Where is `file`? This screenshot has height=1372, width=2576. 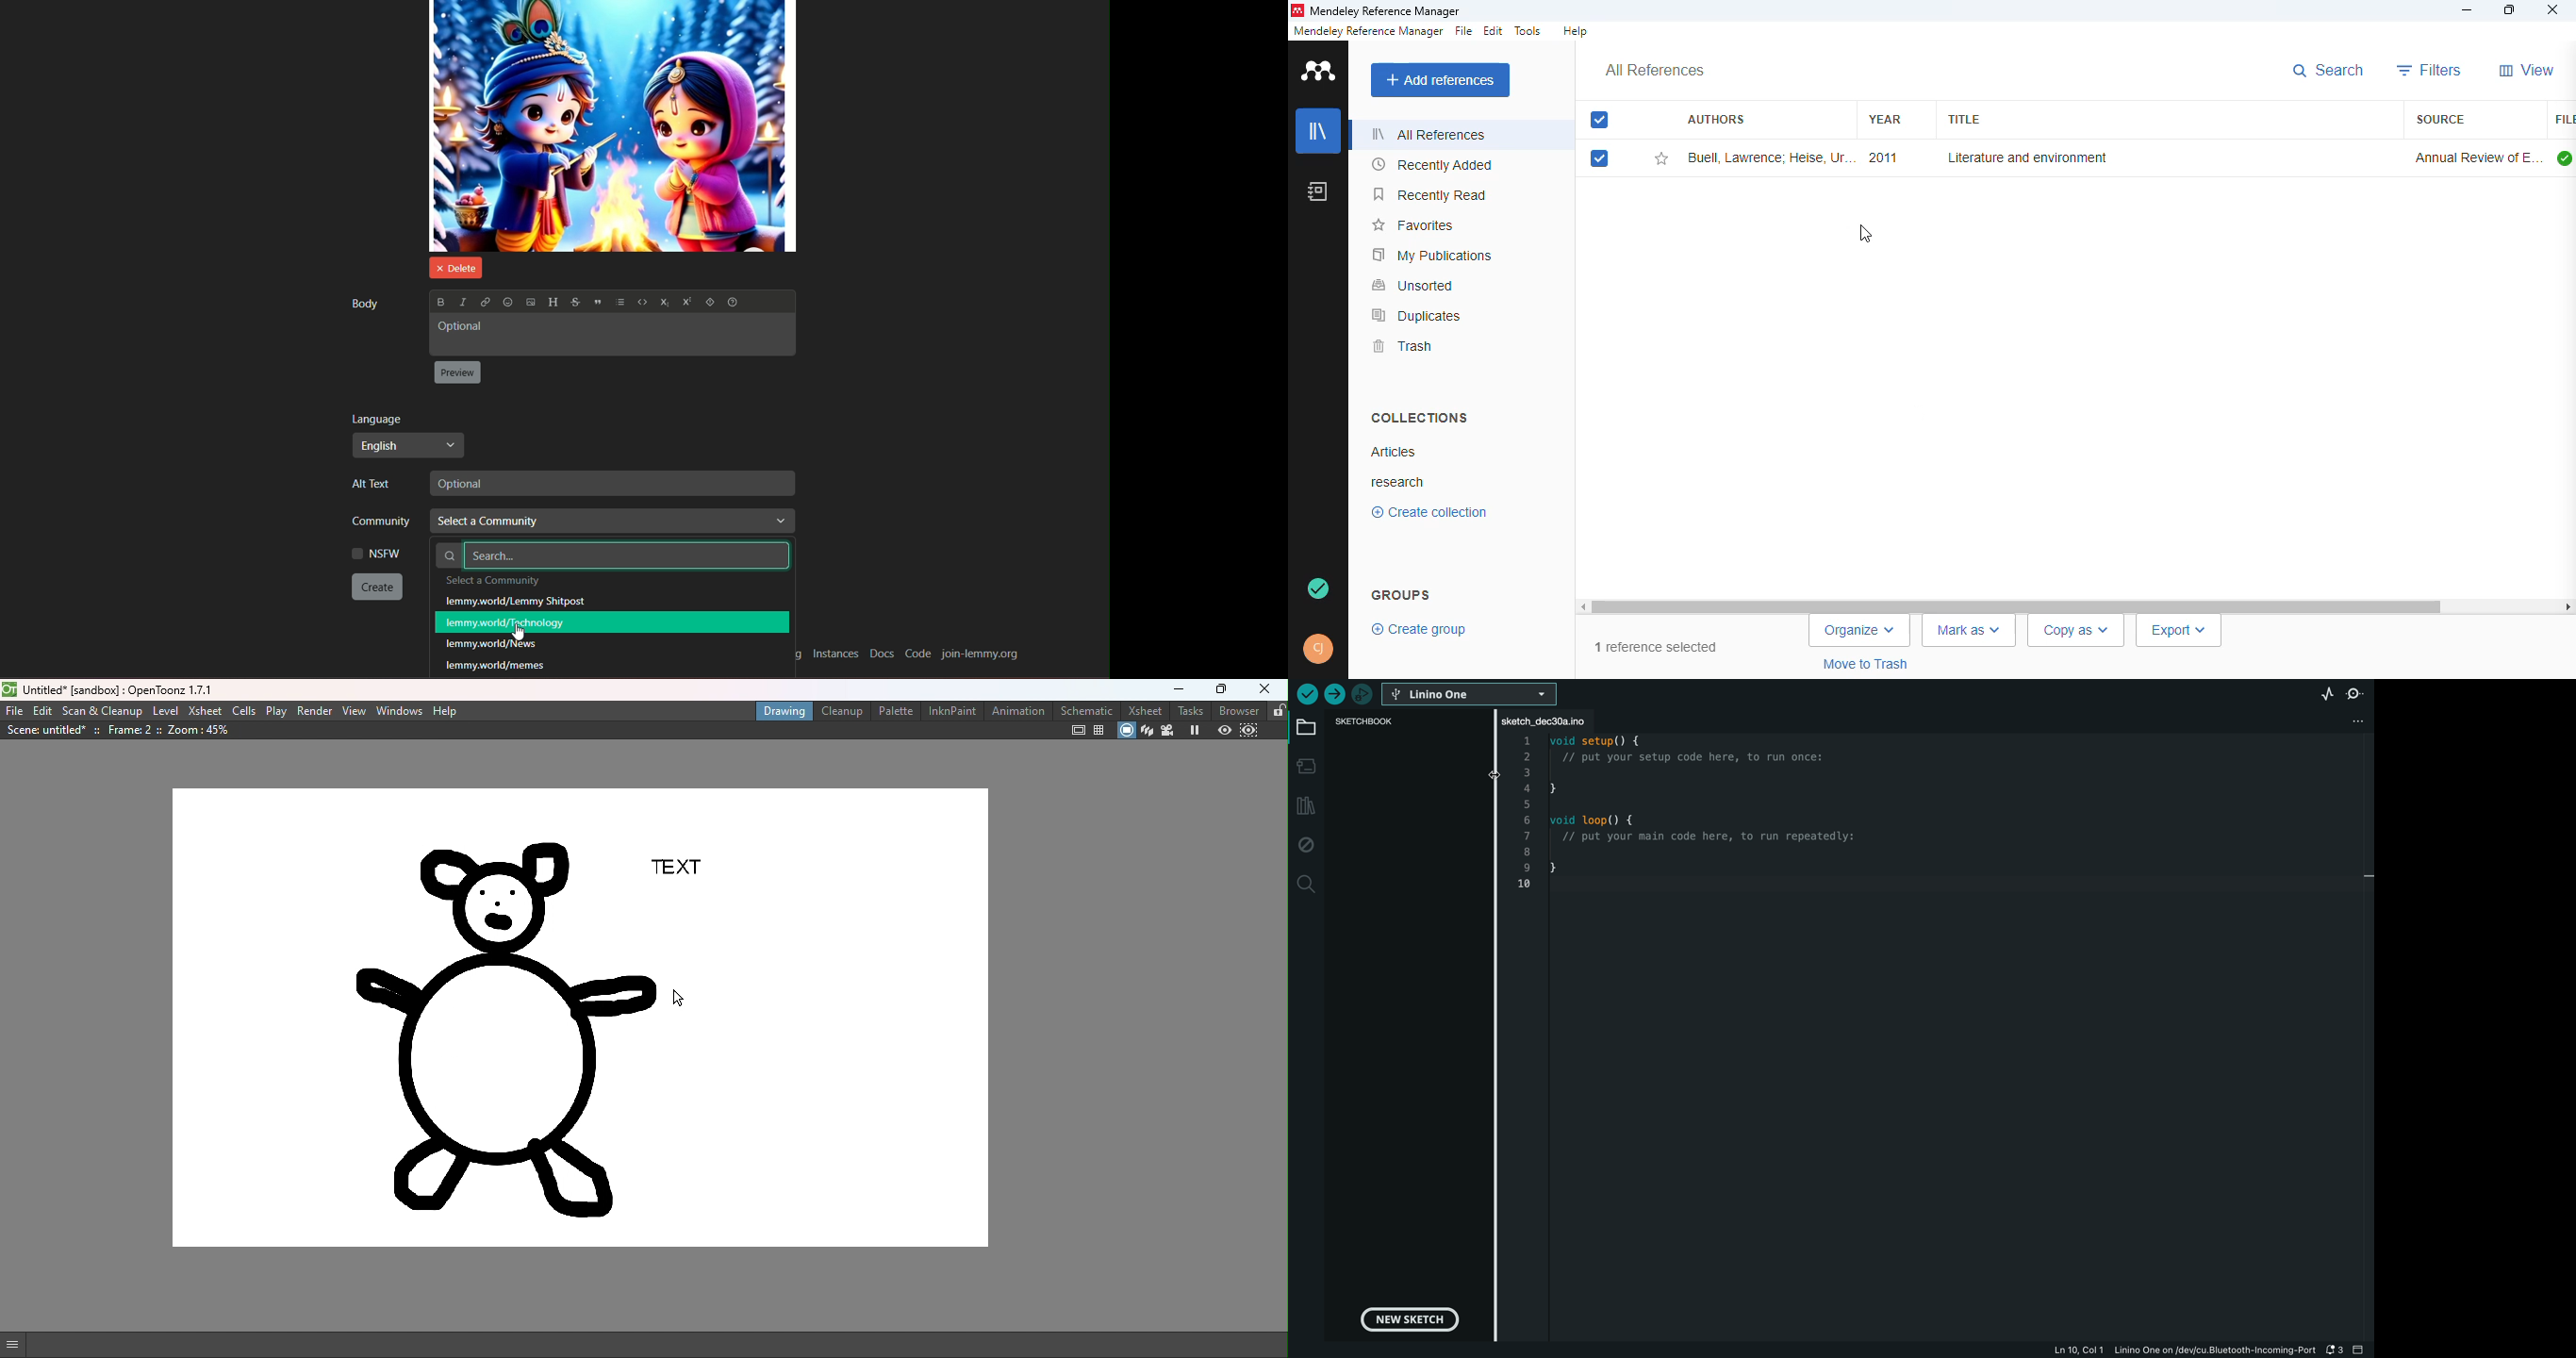 file is located at coordinates (1462, 31).